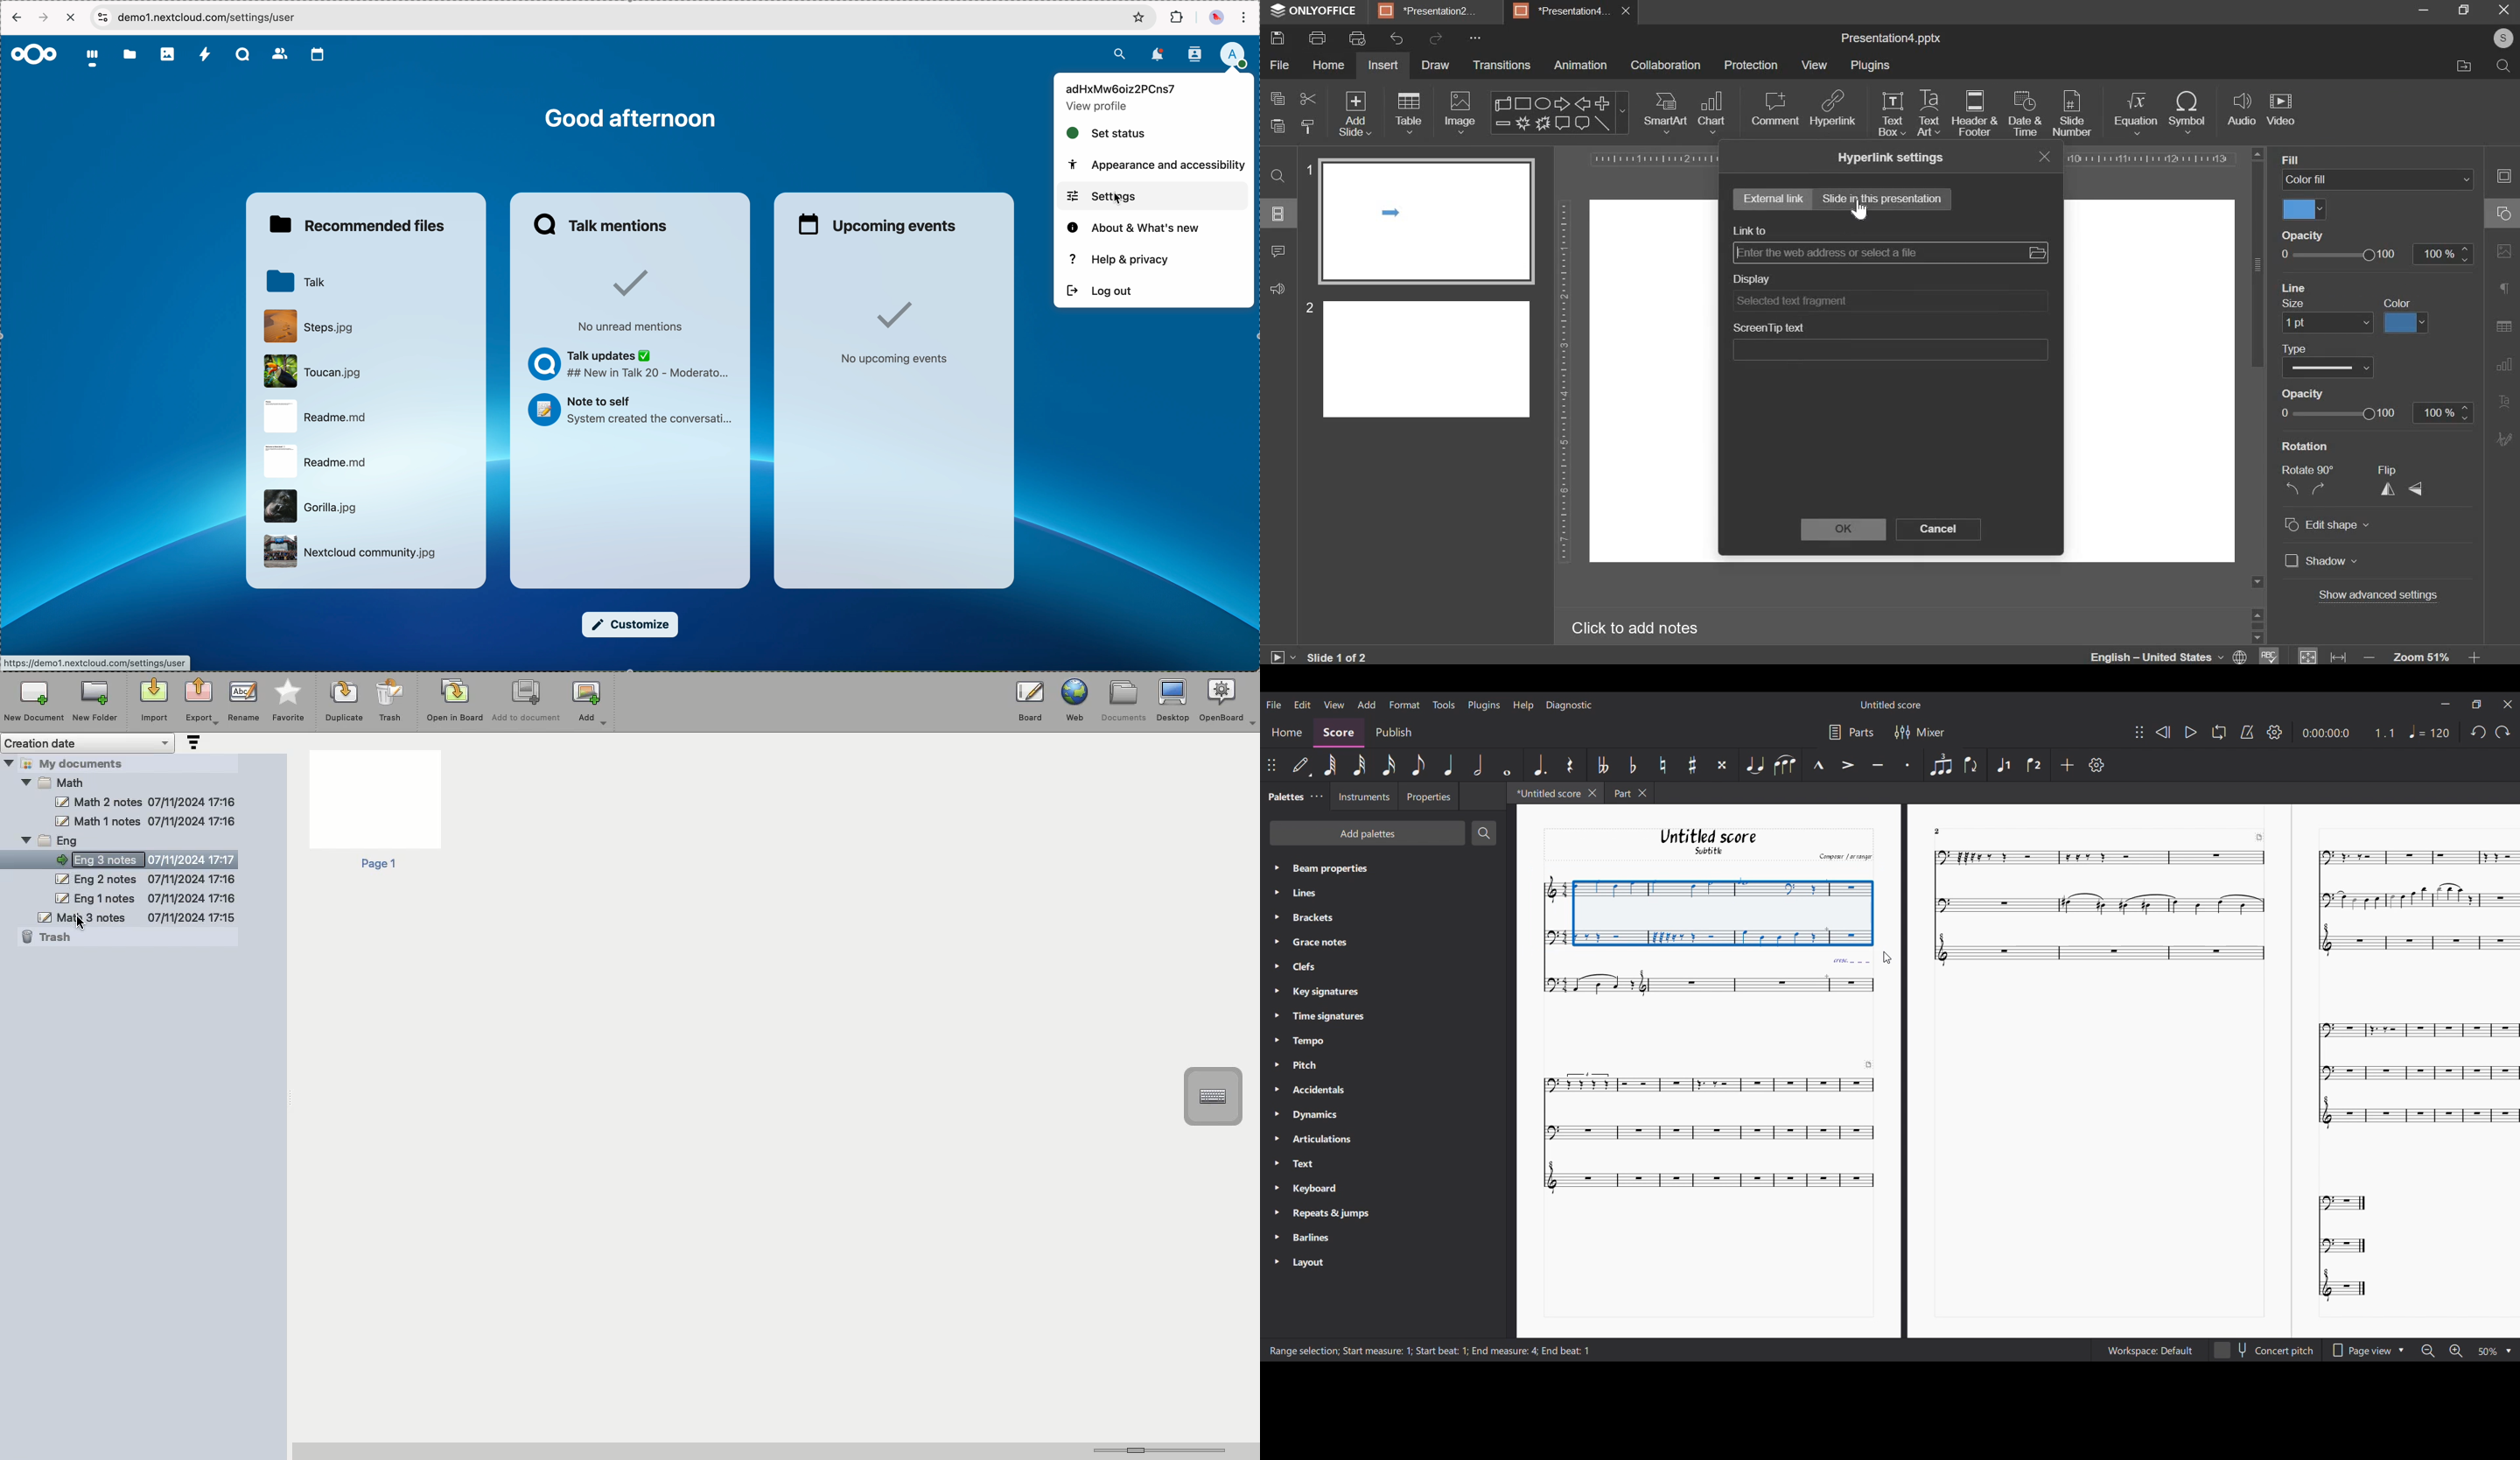  Describe the element at coordinates (1450, 765) in the screenshot. I see `Quarter note` at that location.